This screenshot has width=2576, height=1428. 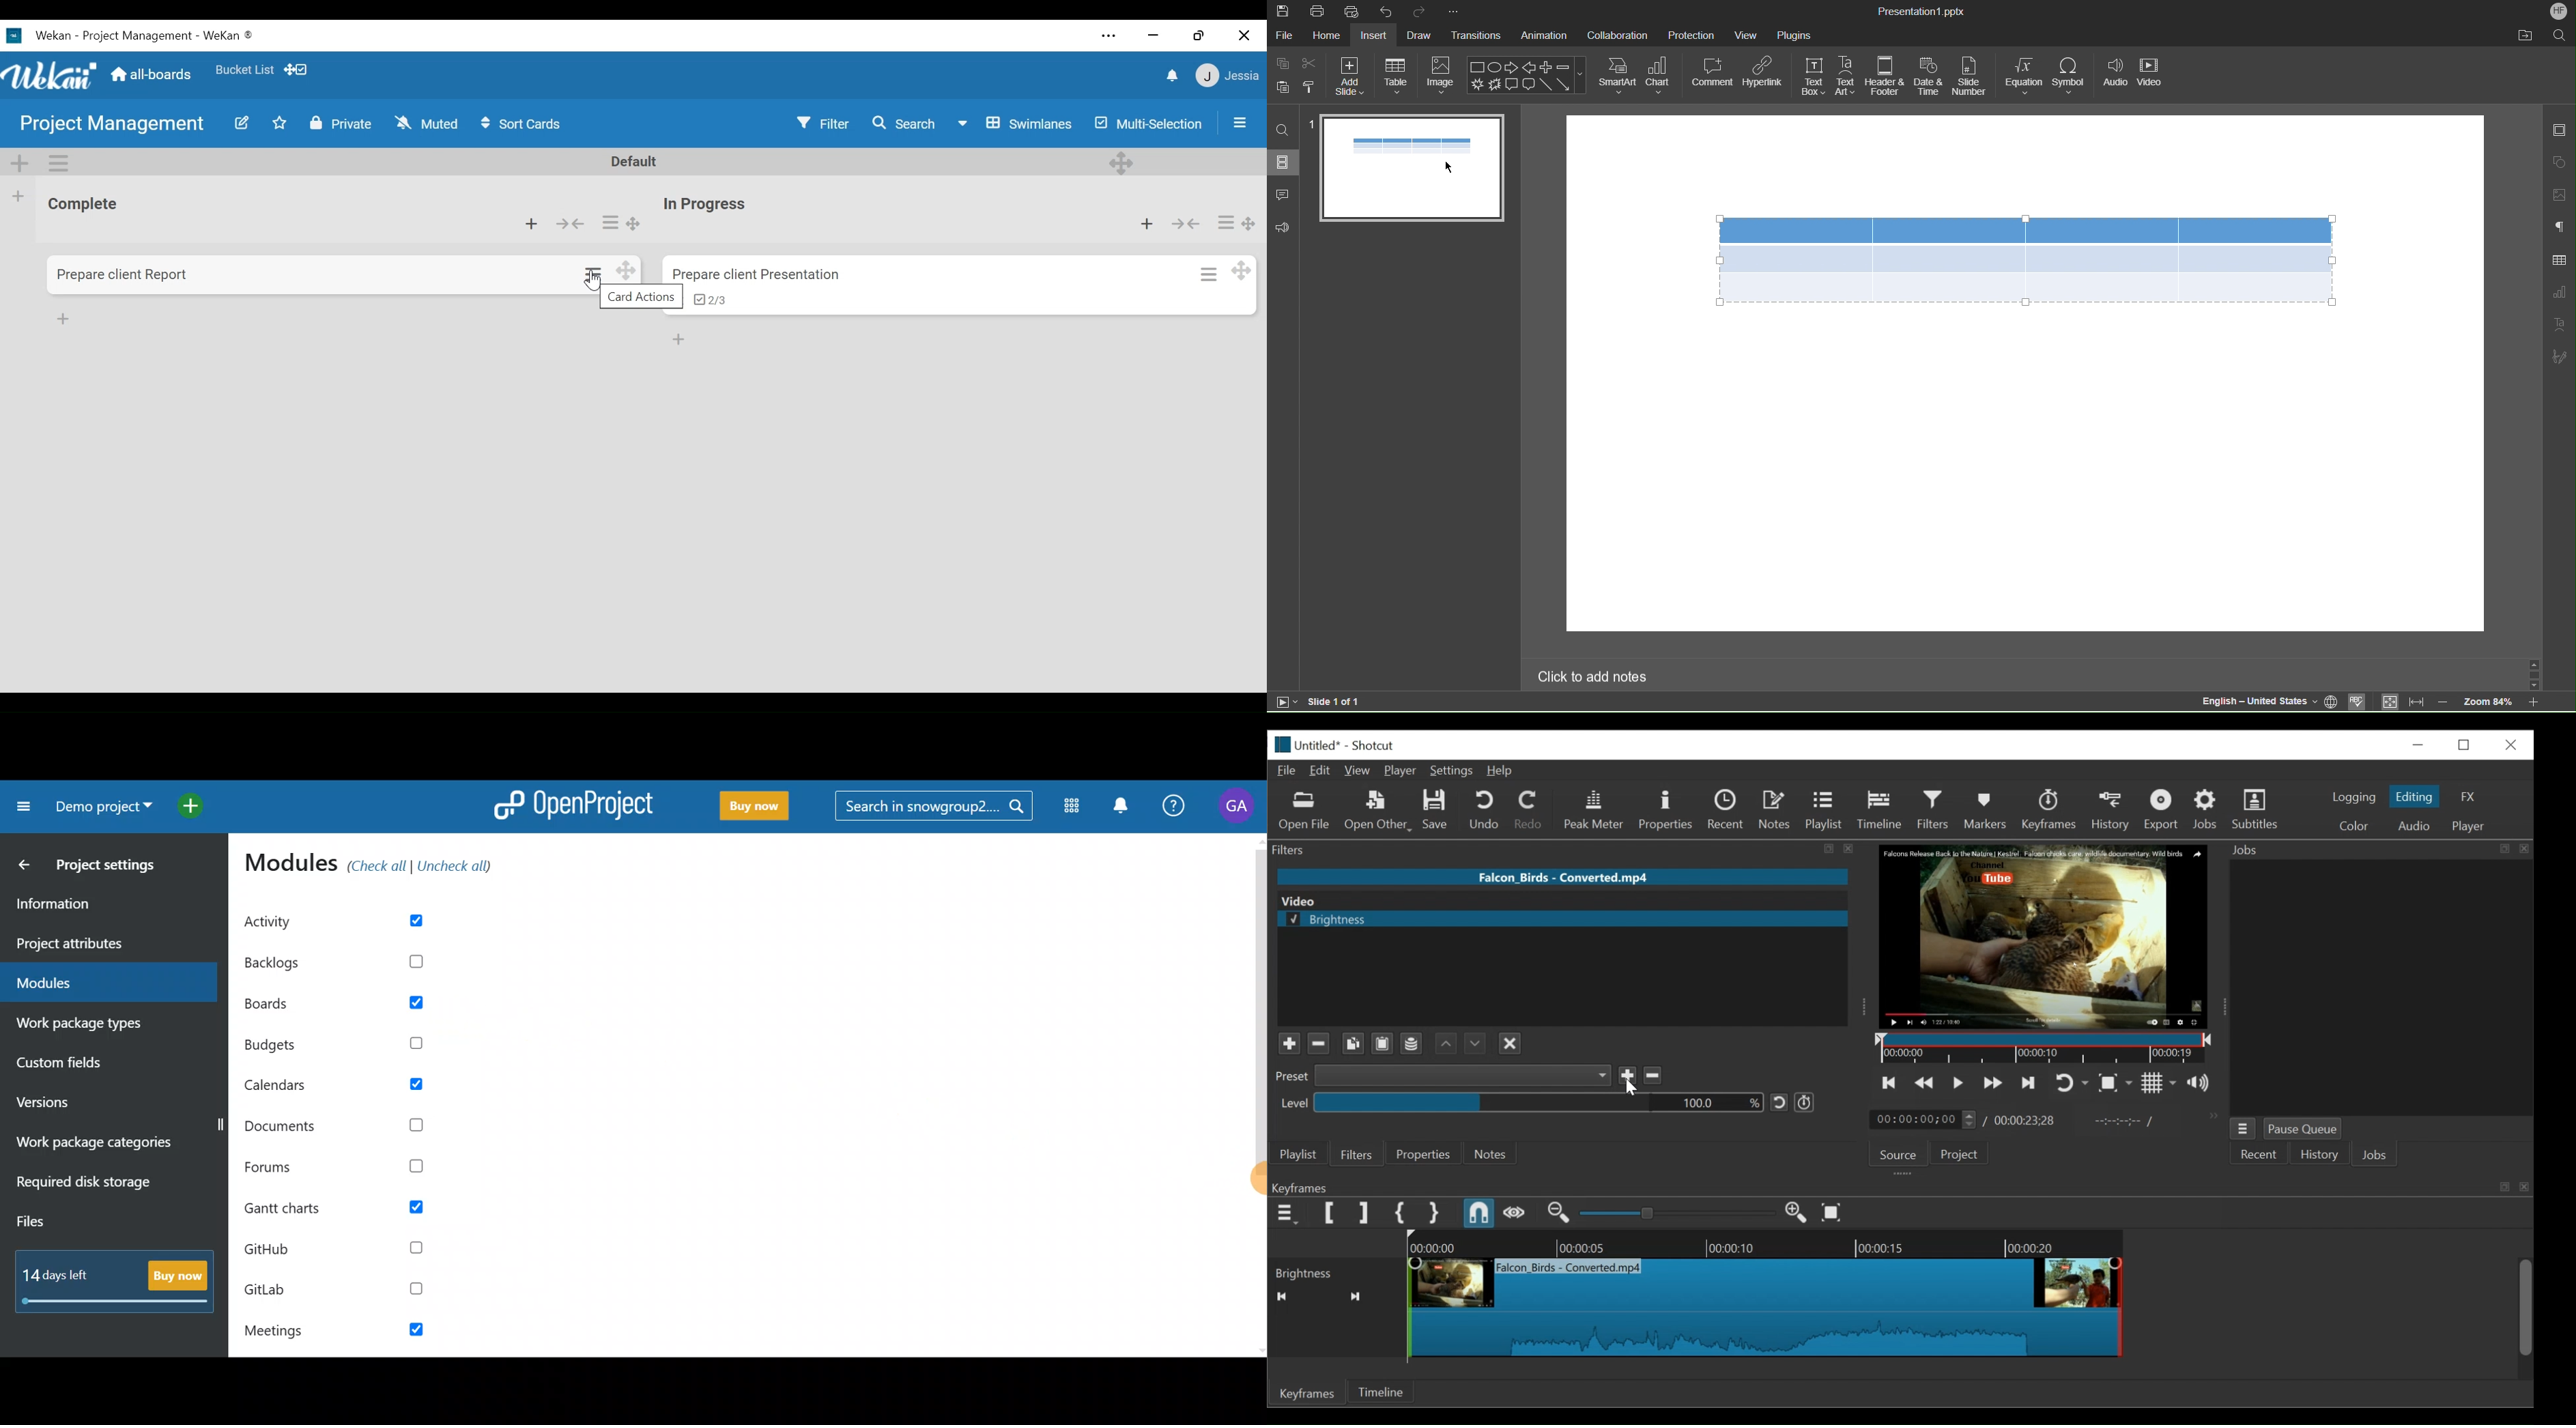 I want to click on Filter, so click(x=825, y=122).